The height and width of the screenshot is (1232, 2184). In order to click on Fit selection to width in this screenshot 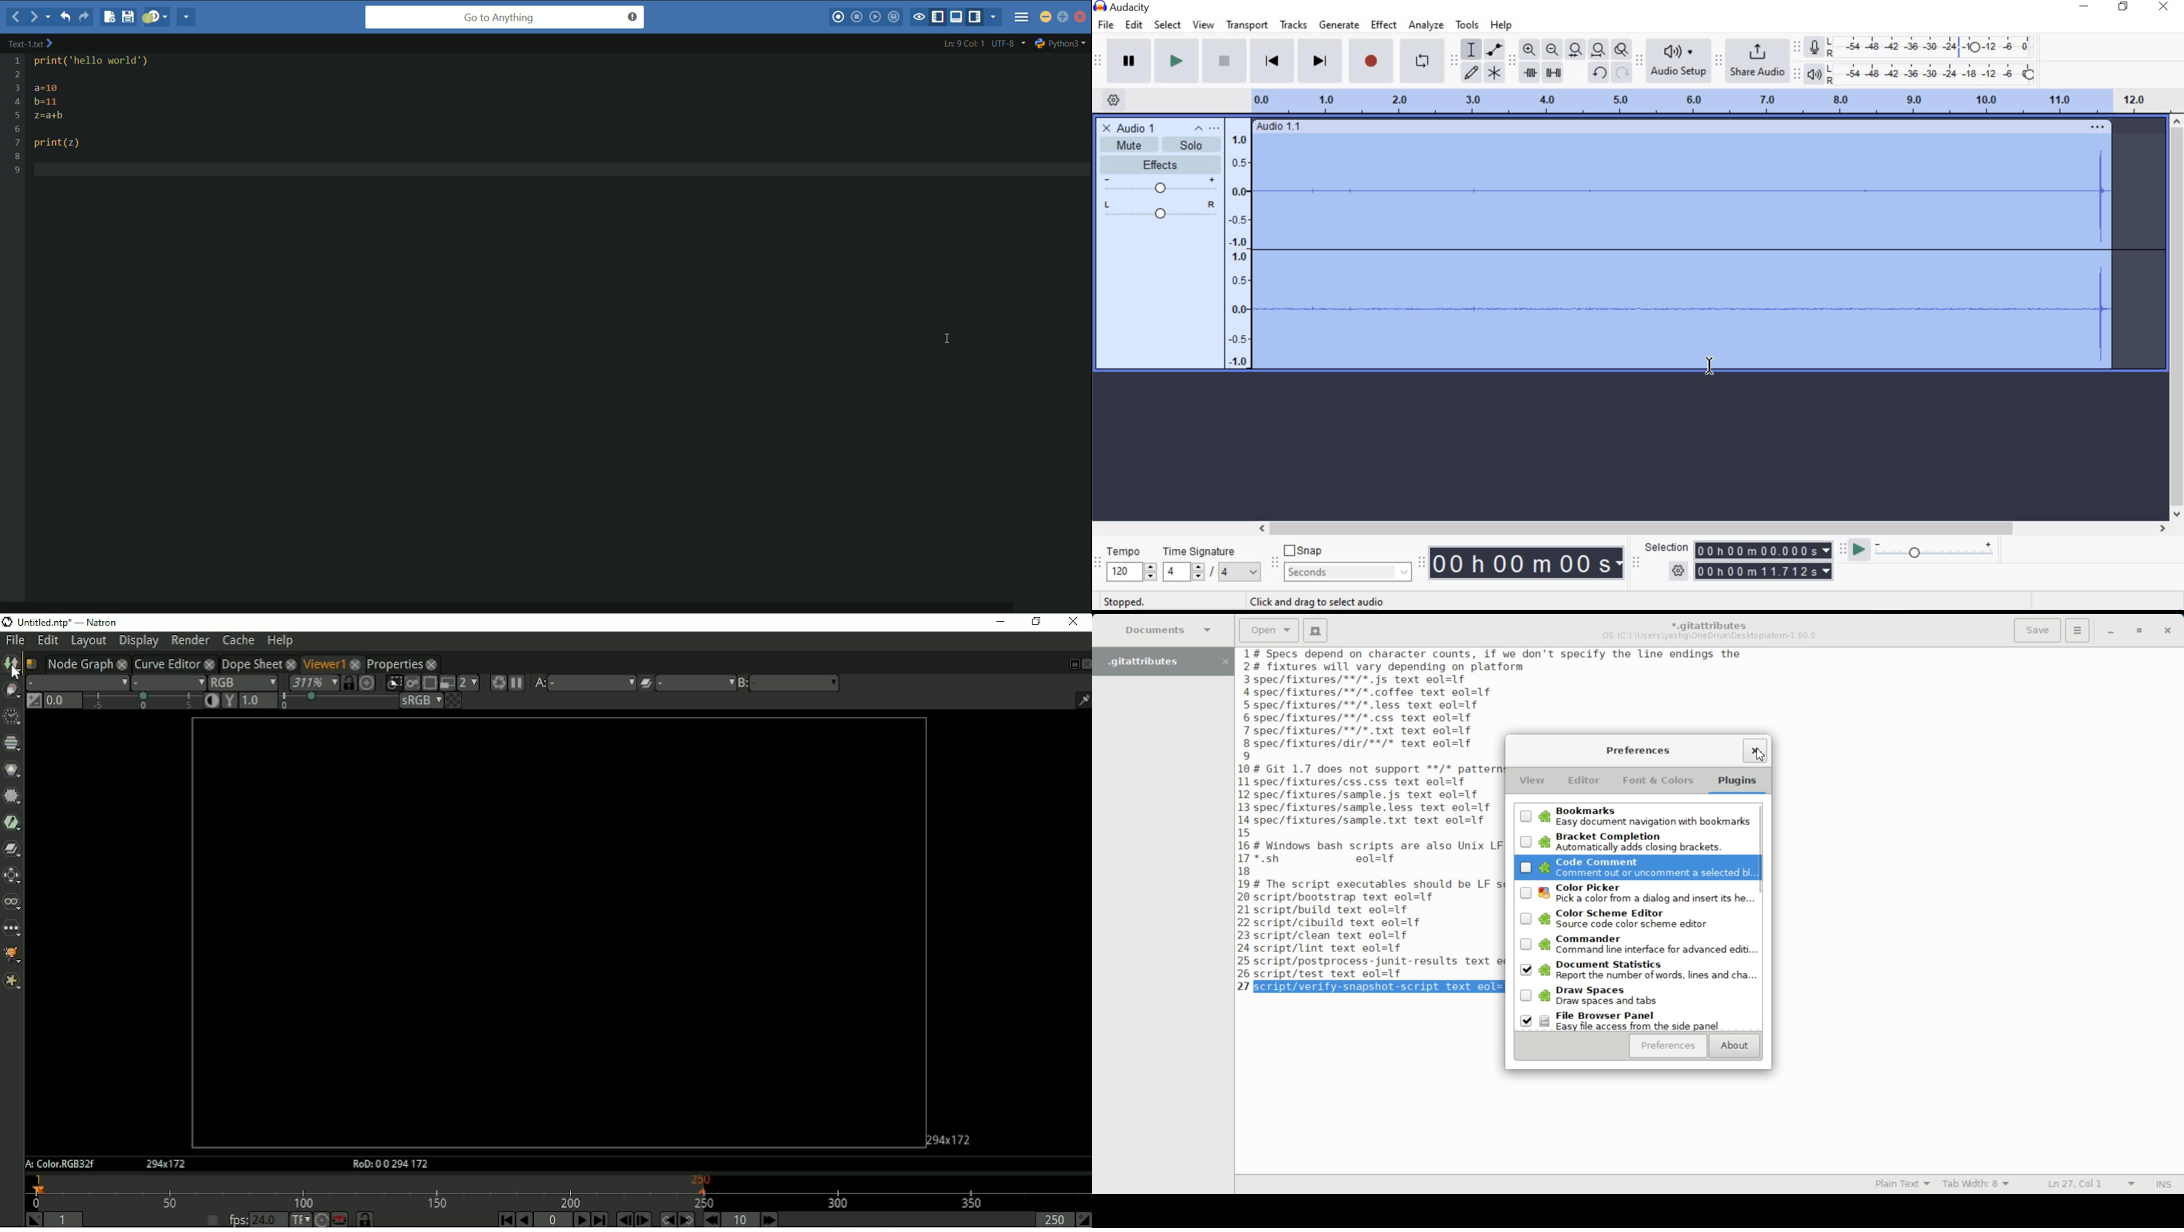, I will do `click(1576, 49)`.